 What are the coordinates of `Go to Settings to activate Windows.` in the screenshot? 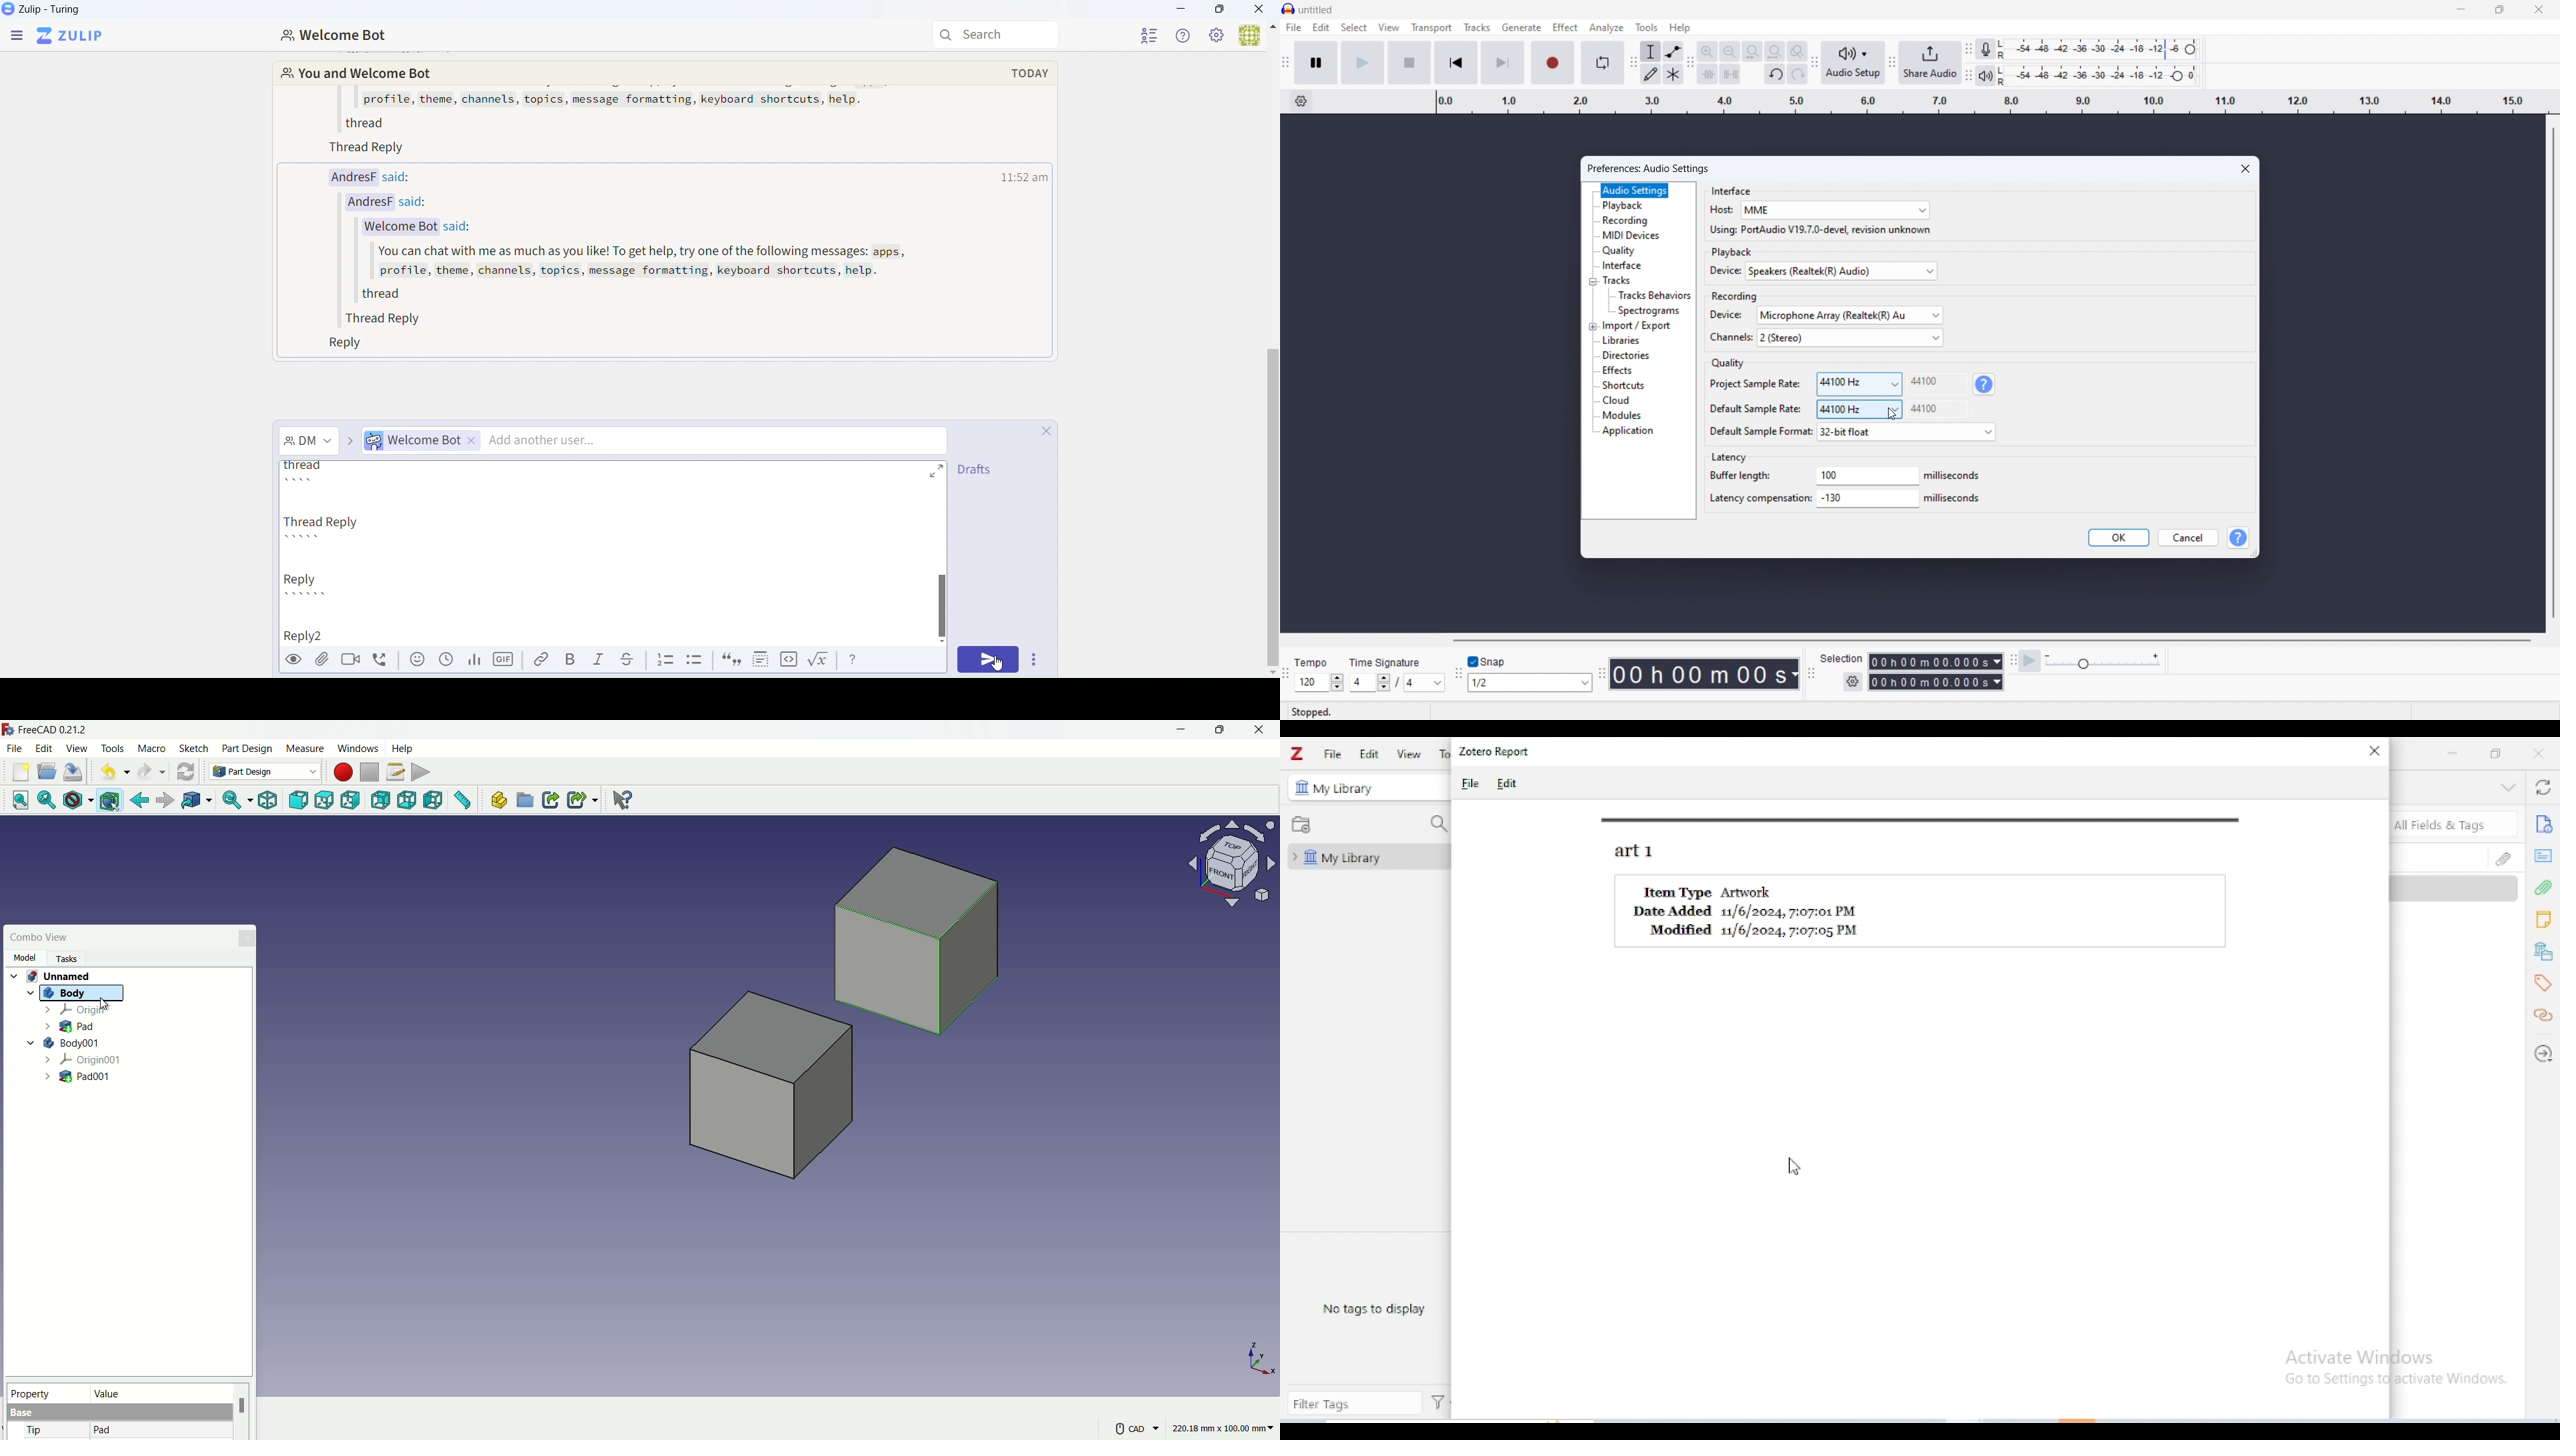 It's located at (2399, 1380).